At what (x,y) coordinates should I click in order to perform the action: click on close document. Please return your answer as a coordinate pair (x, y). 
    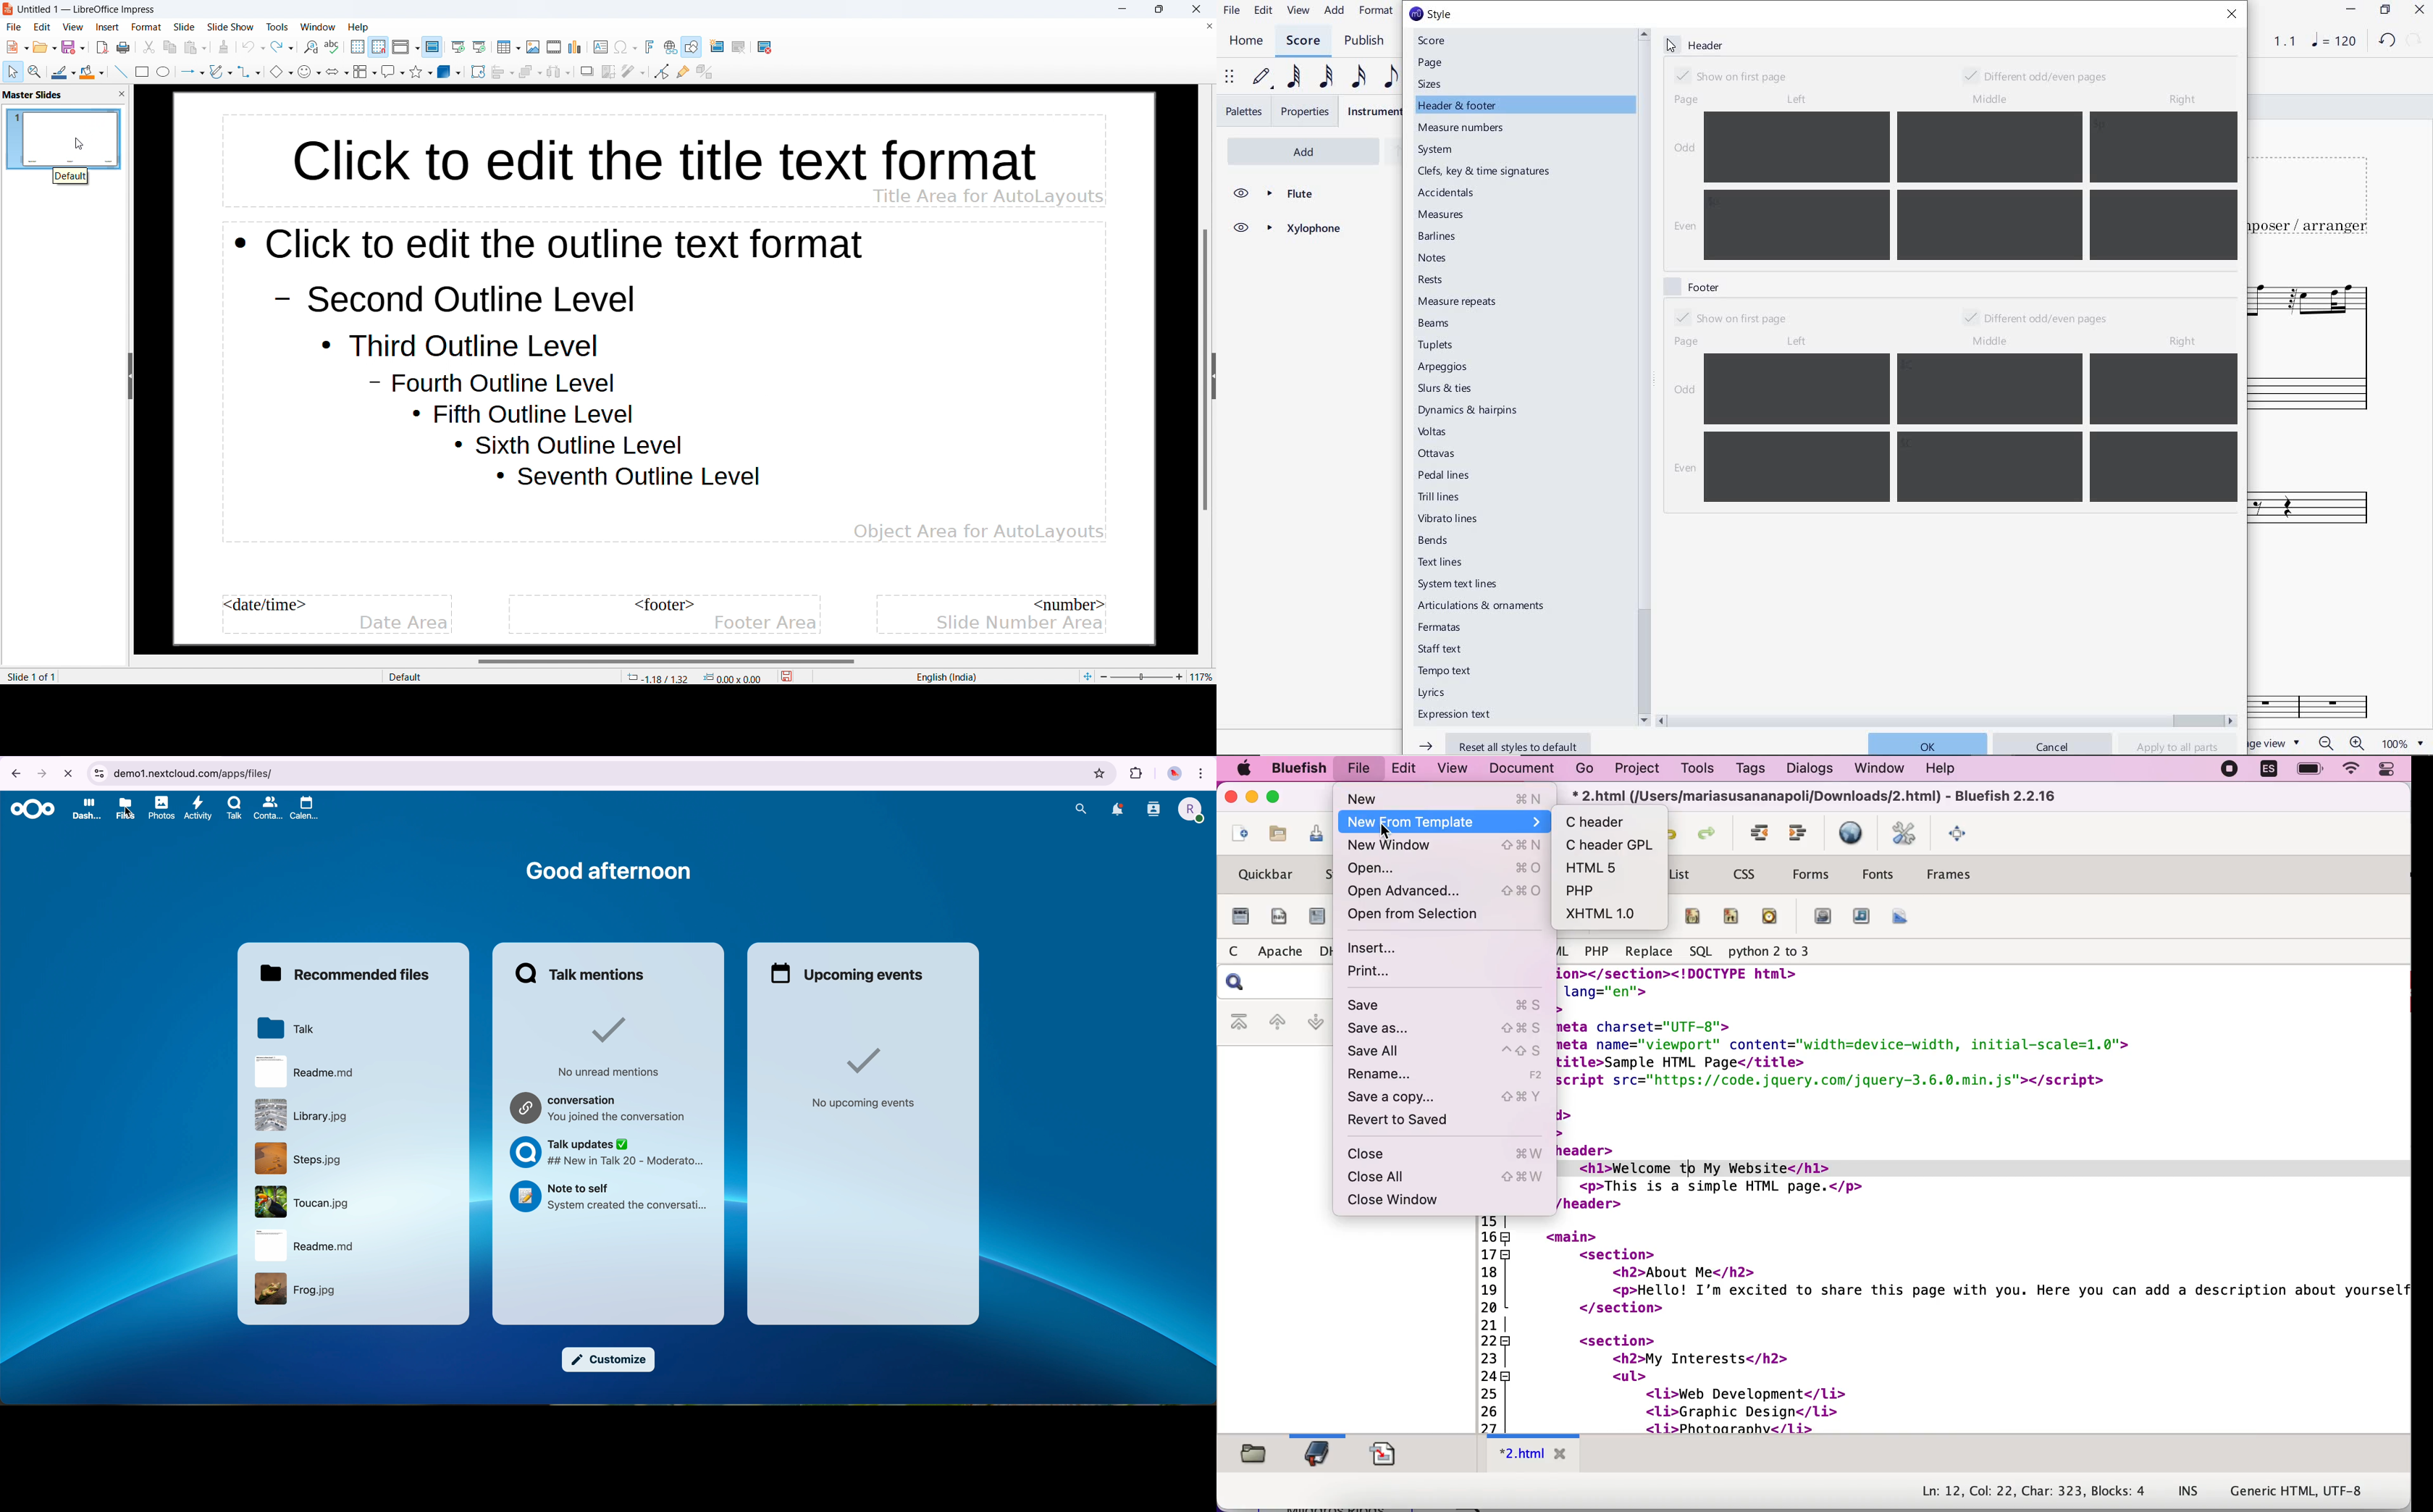
    Looking at the image, I should click on (1208, 26).